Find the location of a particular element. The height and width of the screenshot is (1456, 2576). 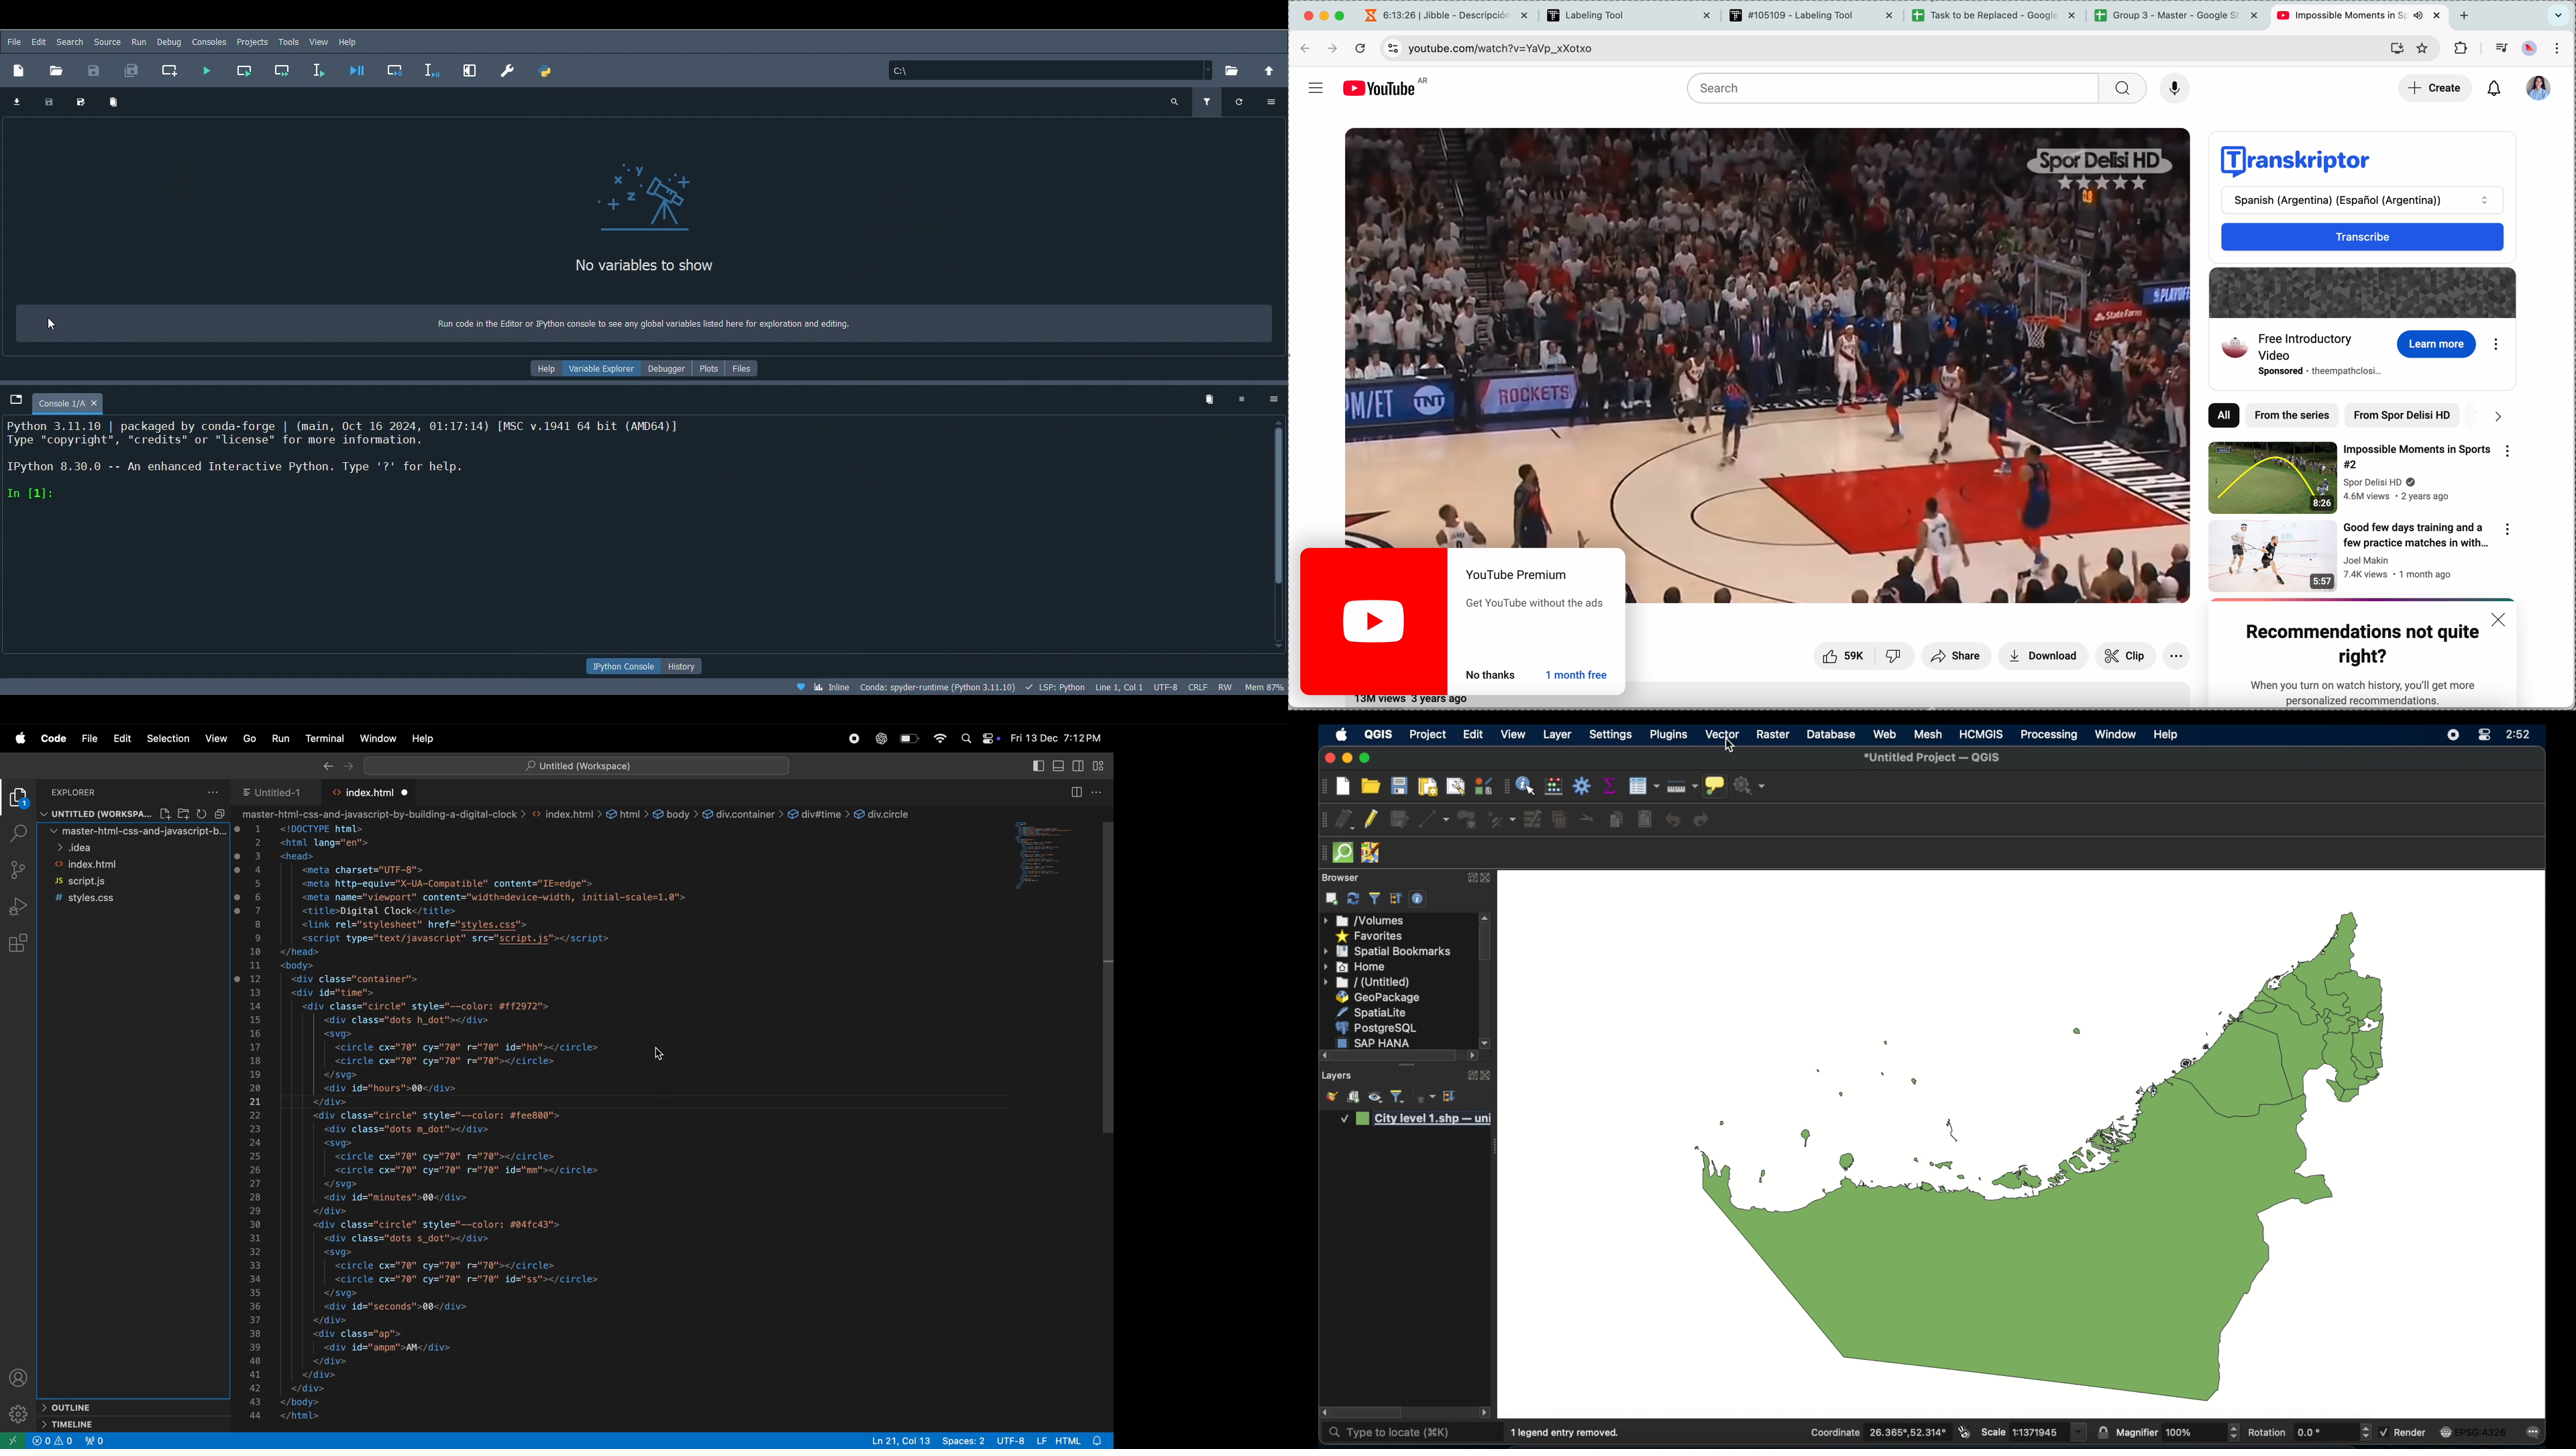

wifi is located at coordinates (939, 739).